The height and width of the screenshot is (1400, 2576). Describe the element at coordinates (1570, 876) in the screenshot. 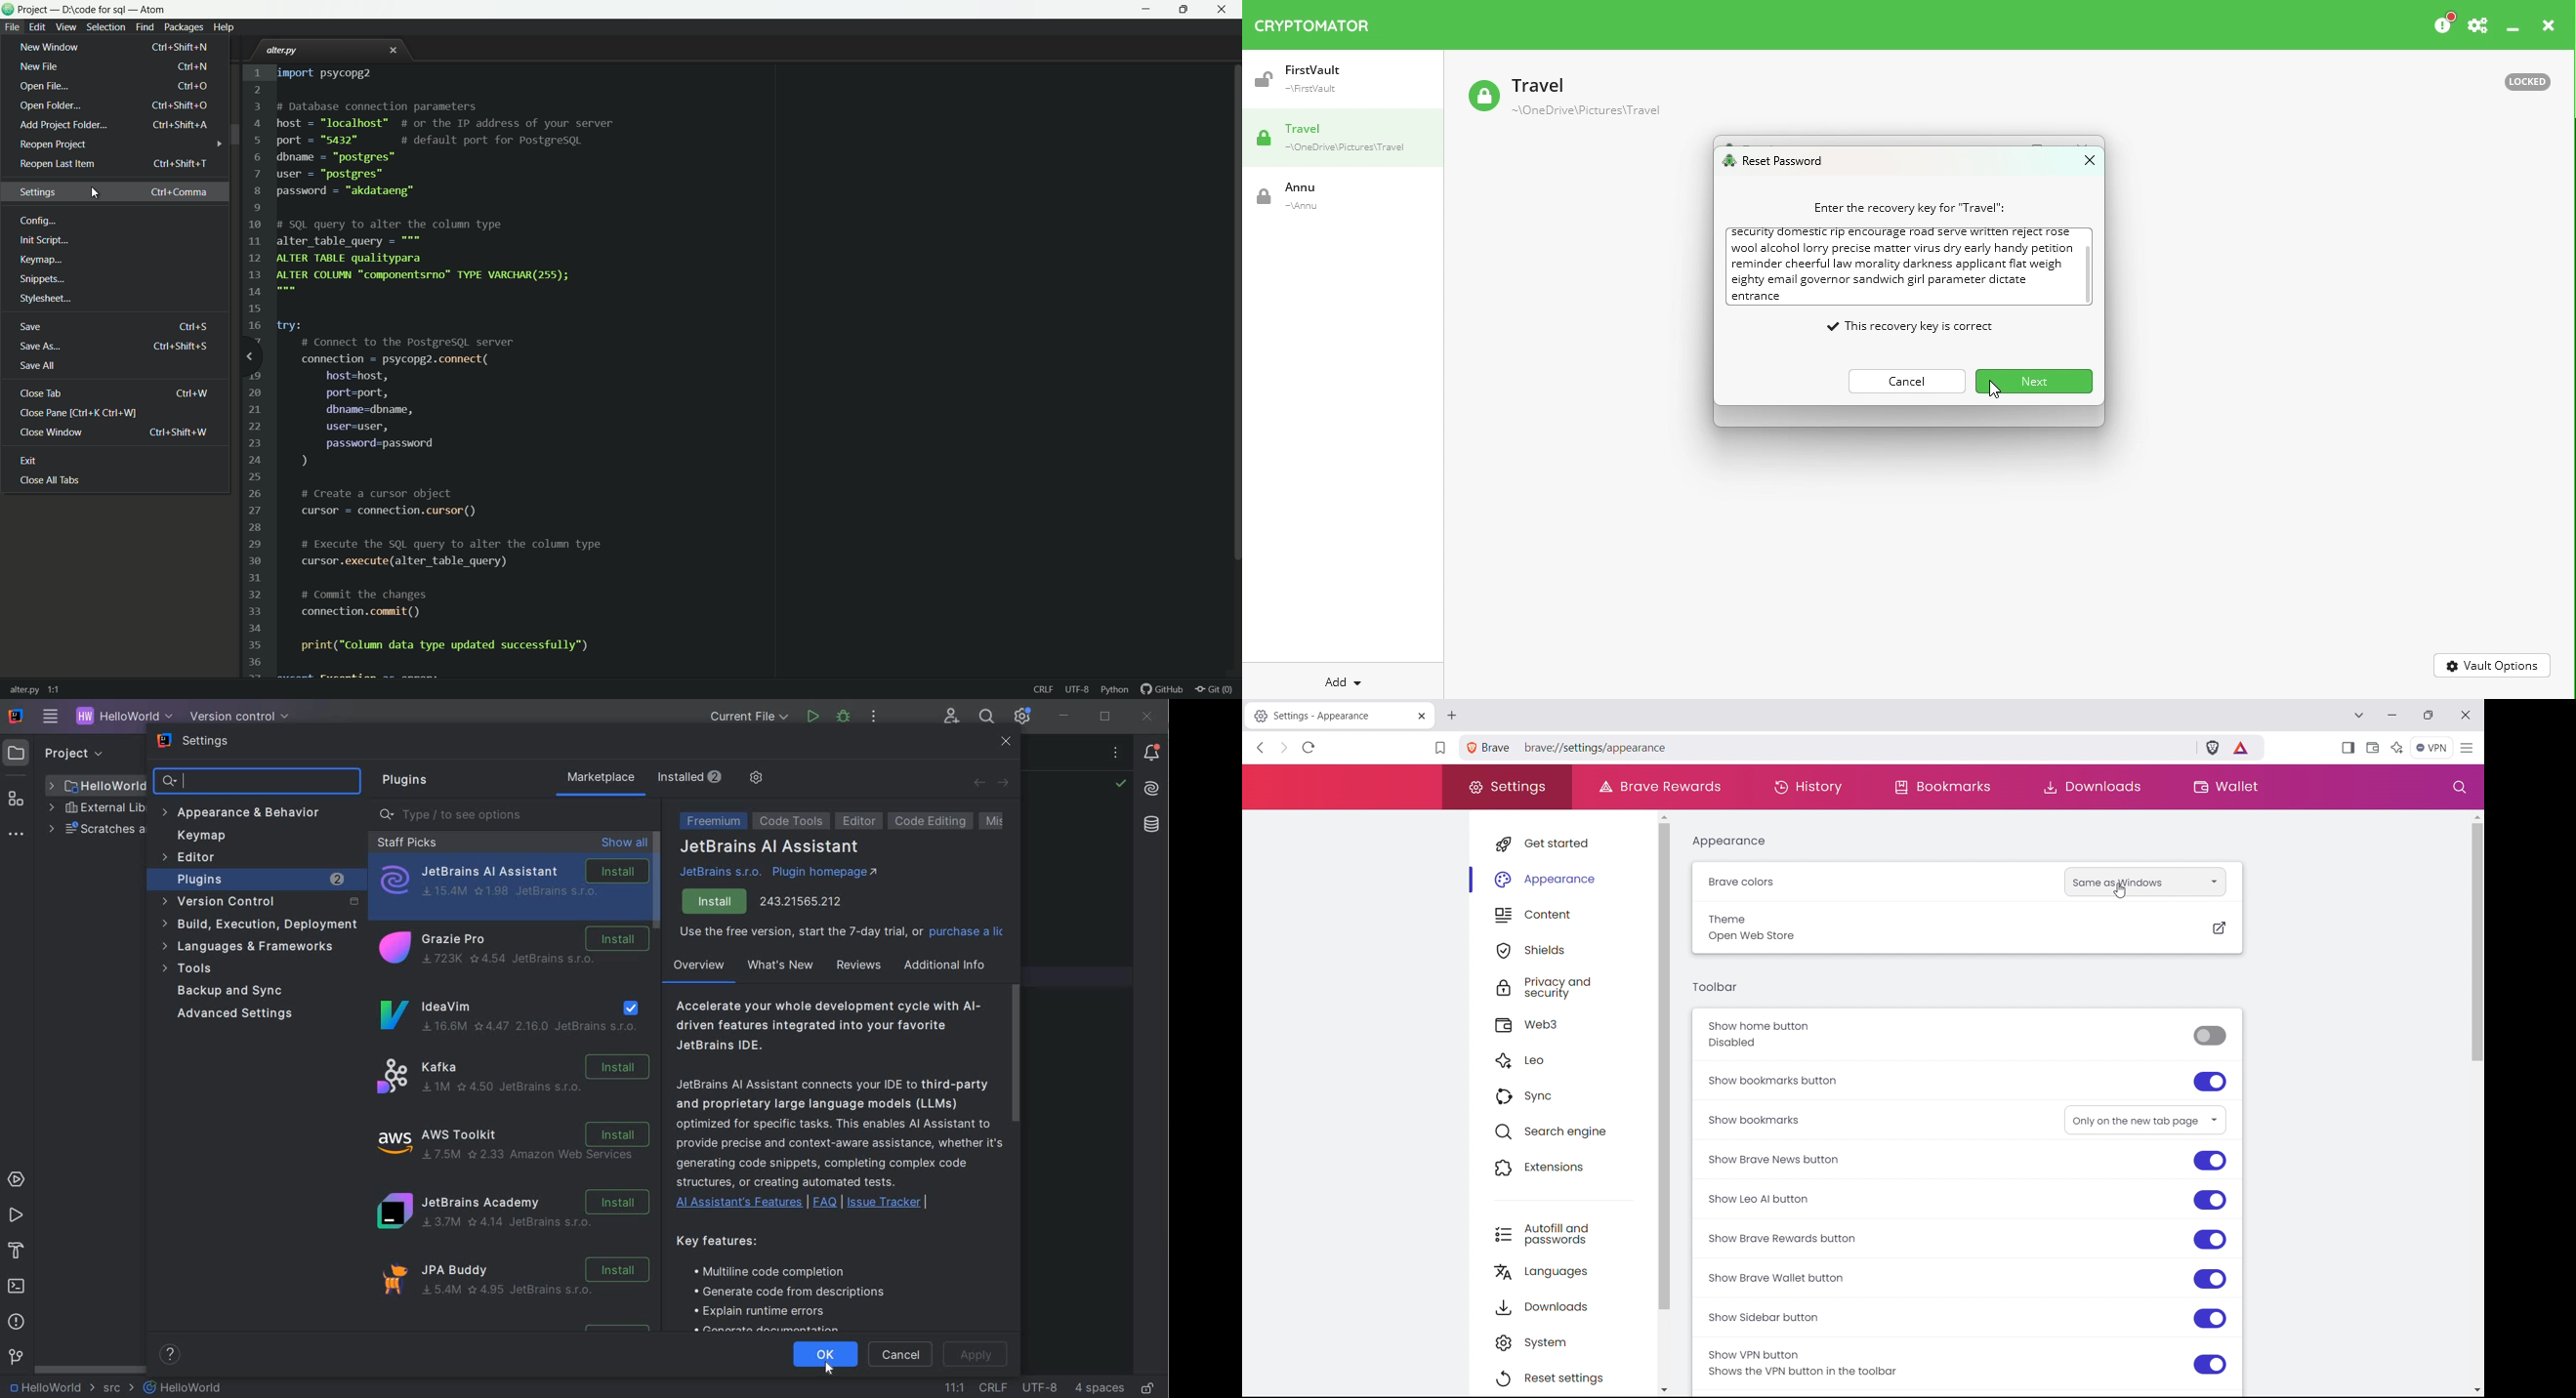

I see `appearance` at that location.